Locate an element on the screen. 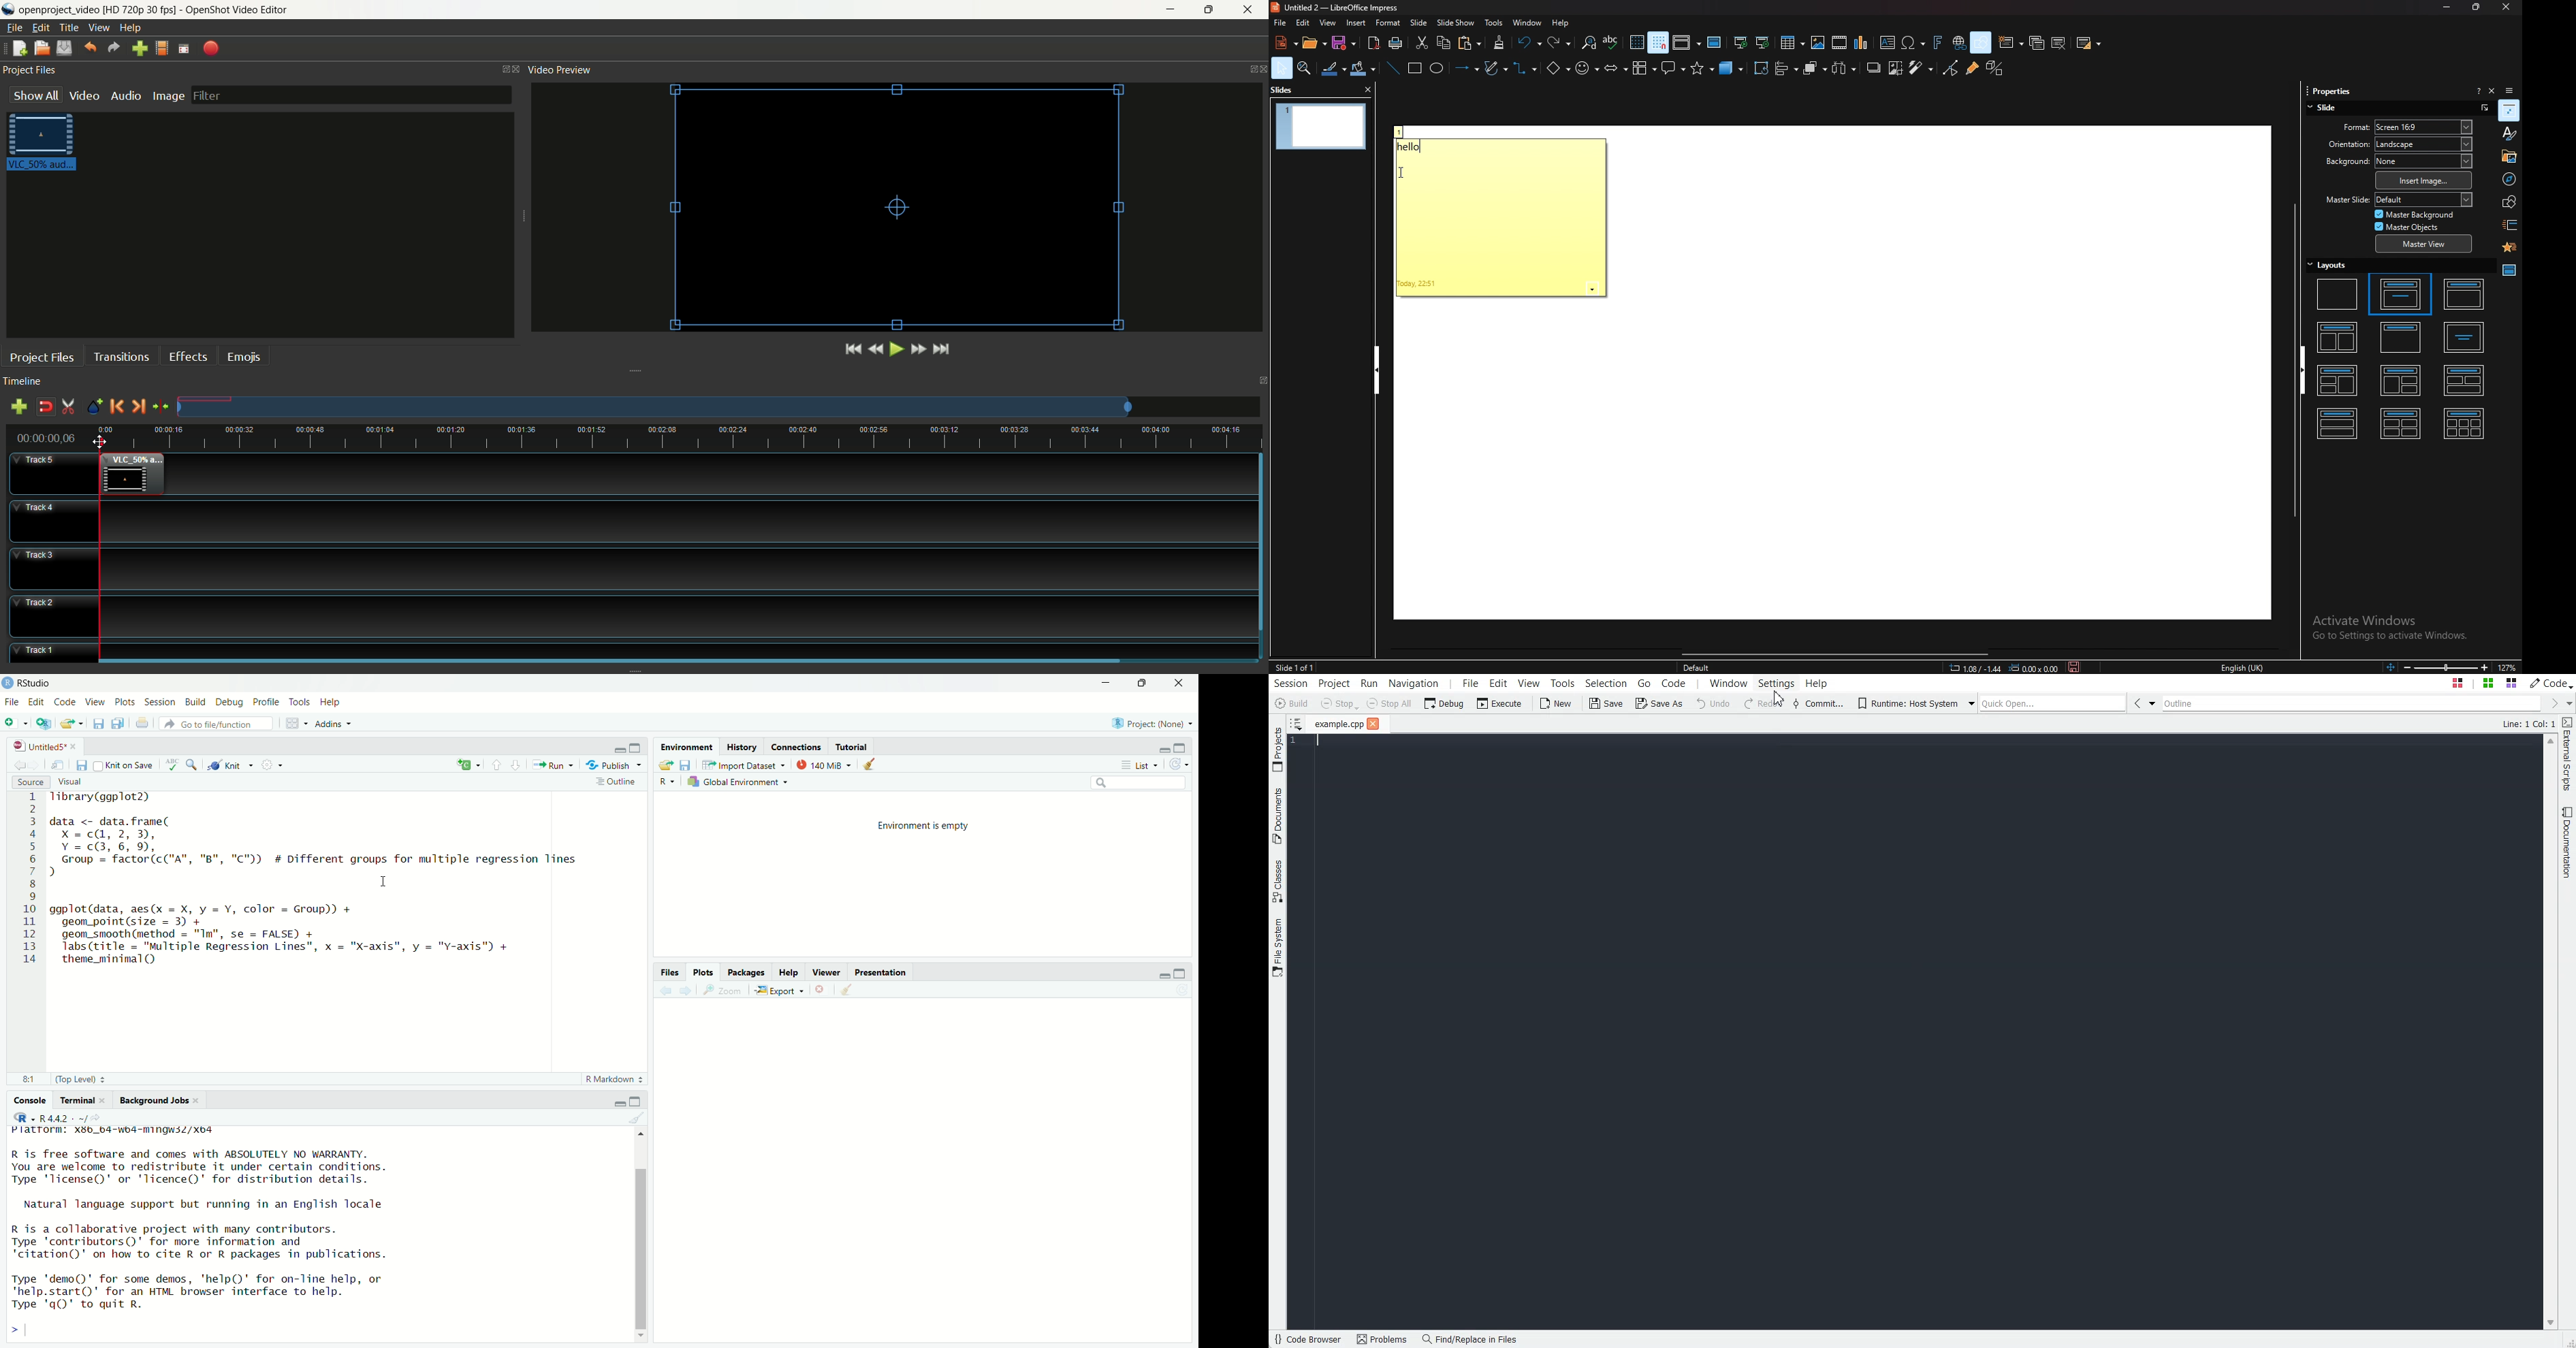 The height and width of the screenshot is (1372, 2576). Knit on Save is located at coordinates (125, 765).